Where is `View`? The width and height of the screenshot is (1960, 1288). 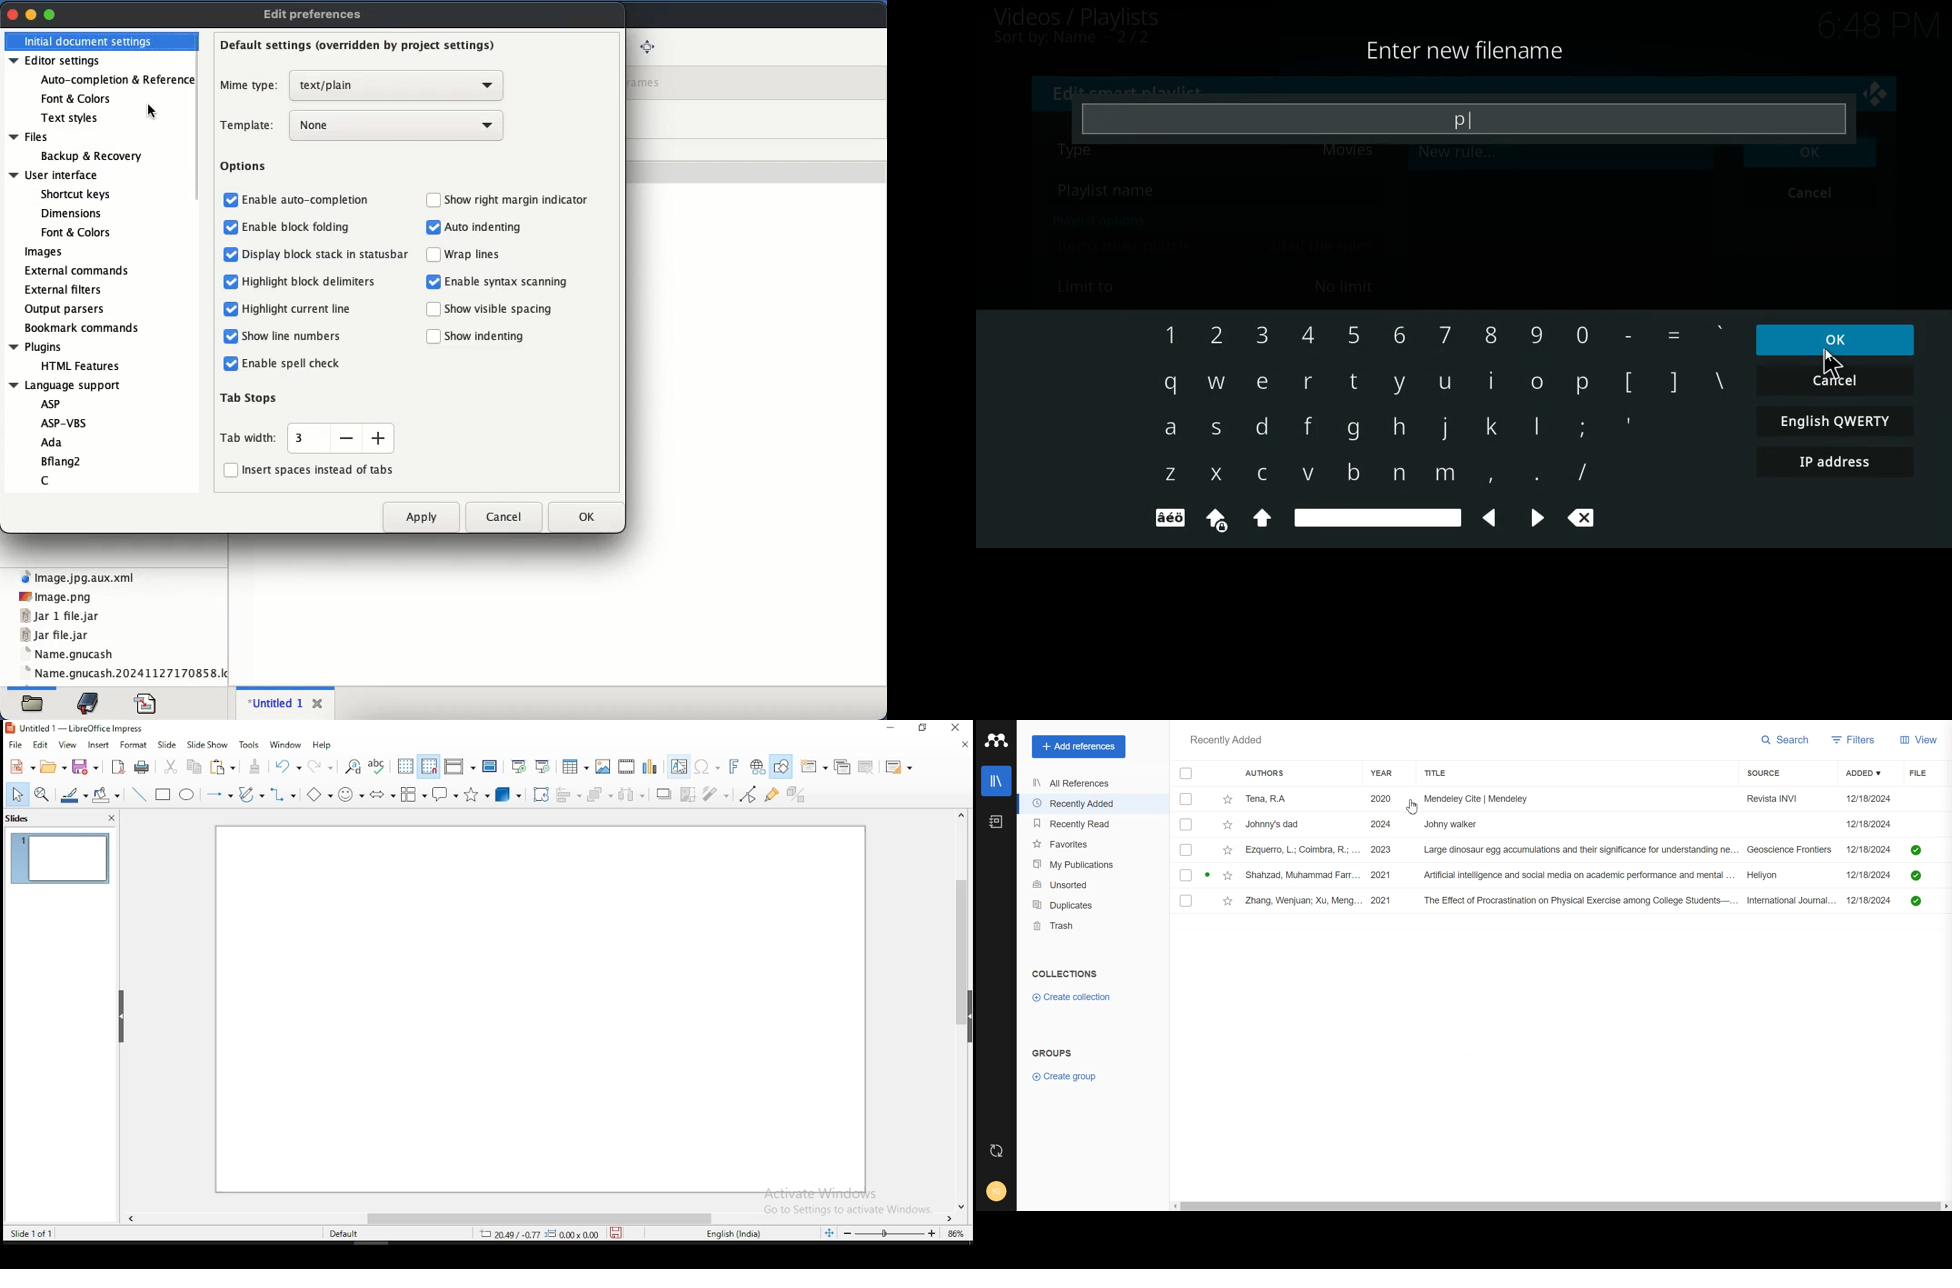
View is located at coordinates (1919, 741).